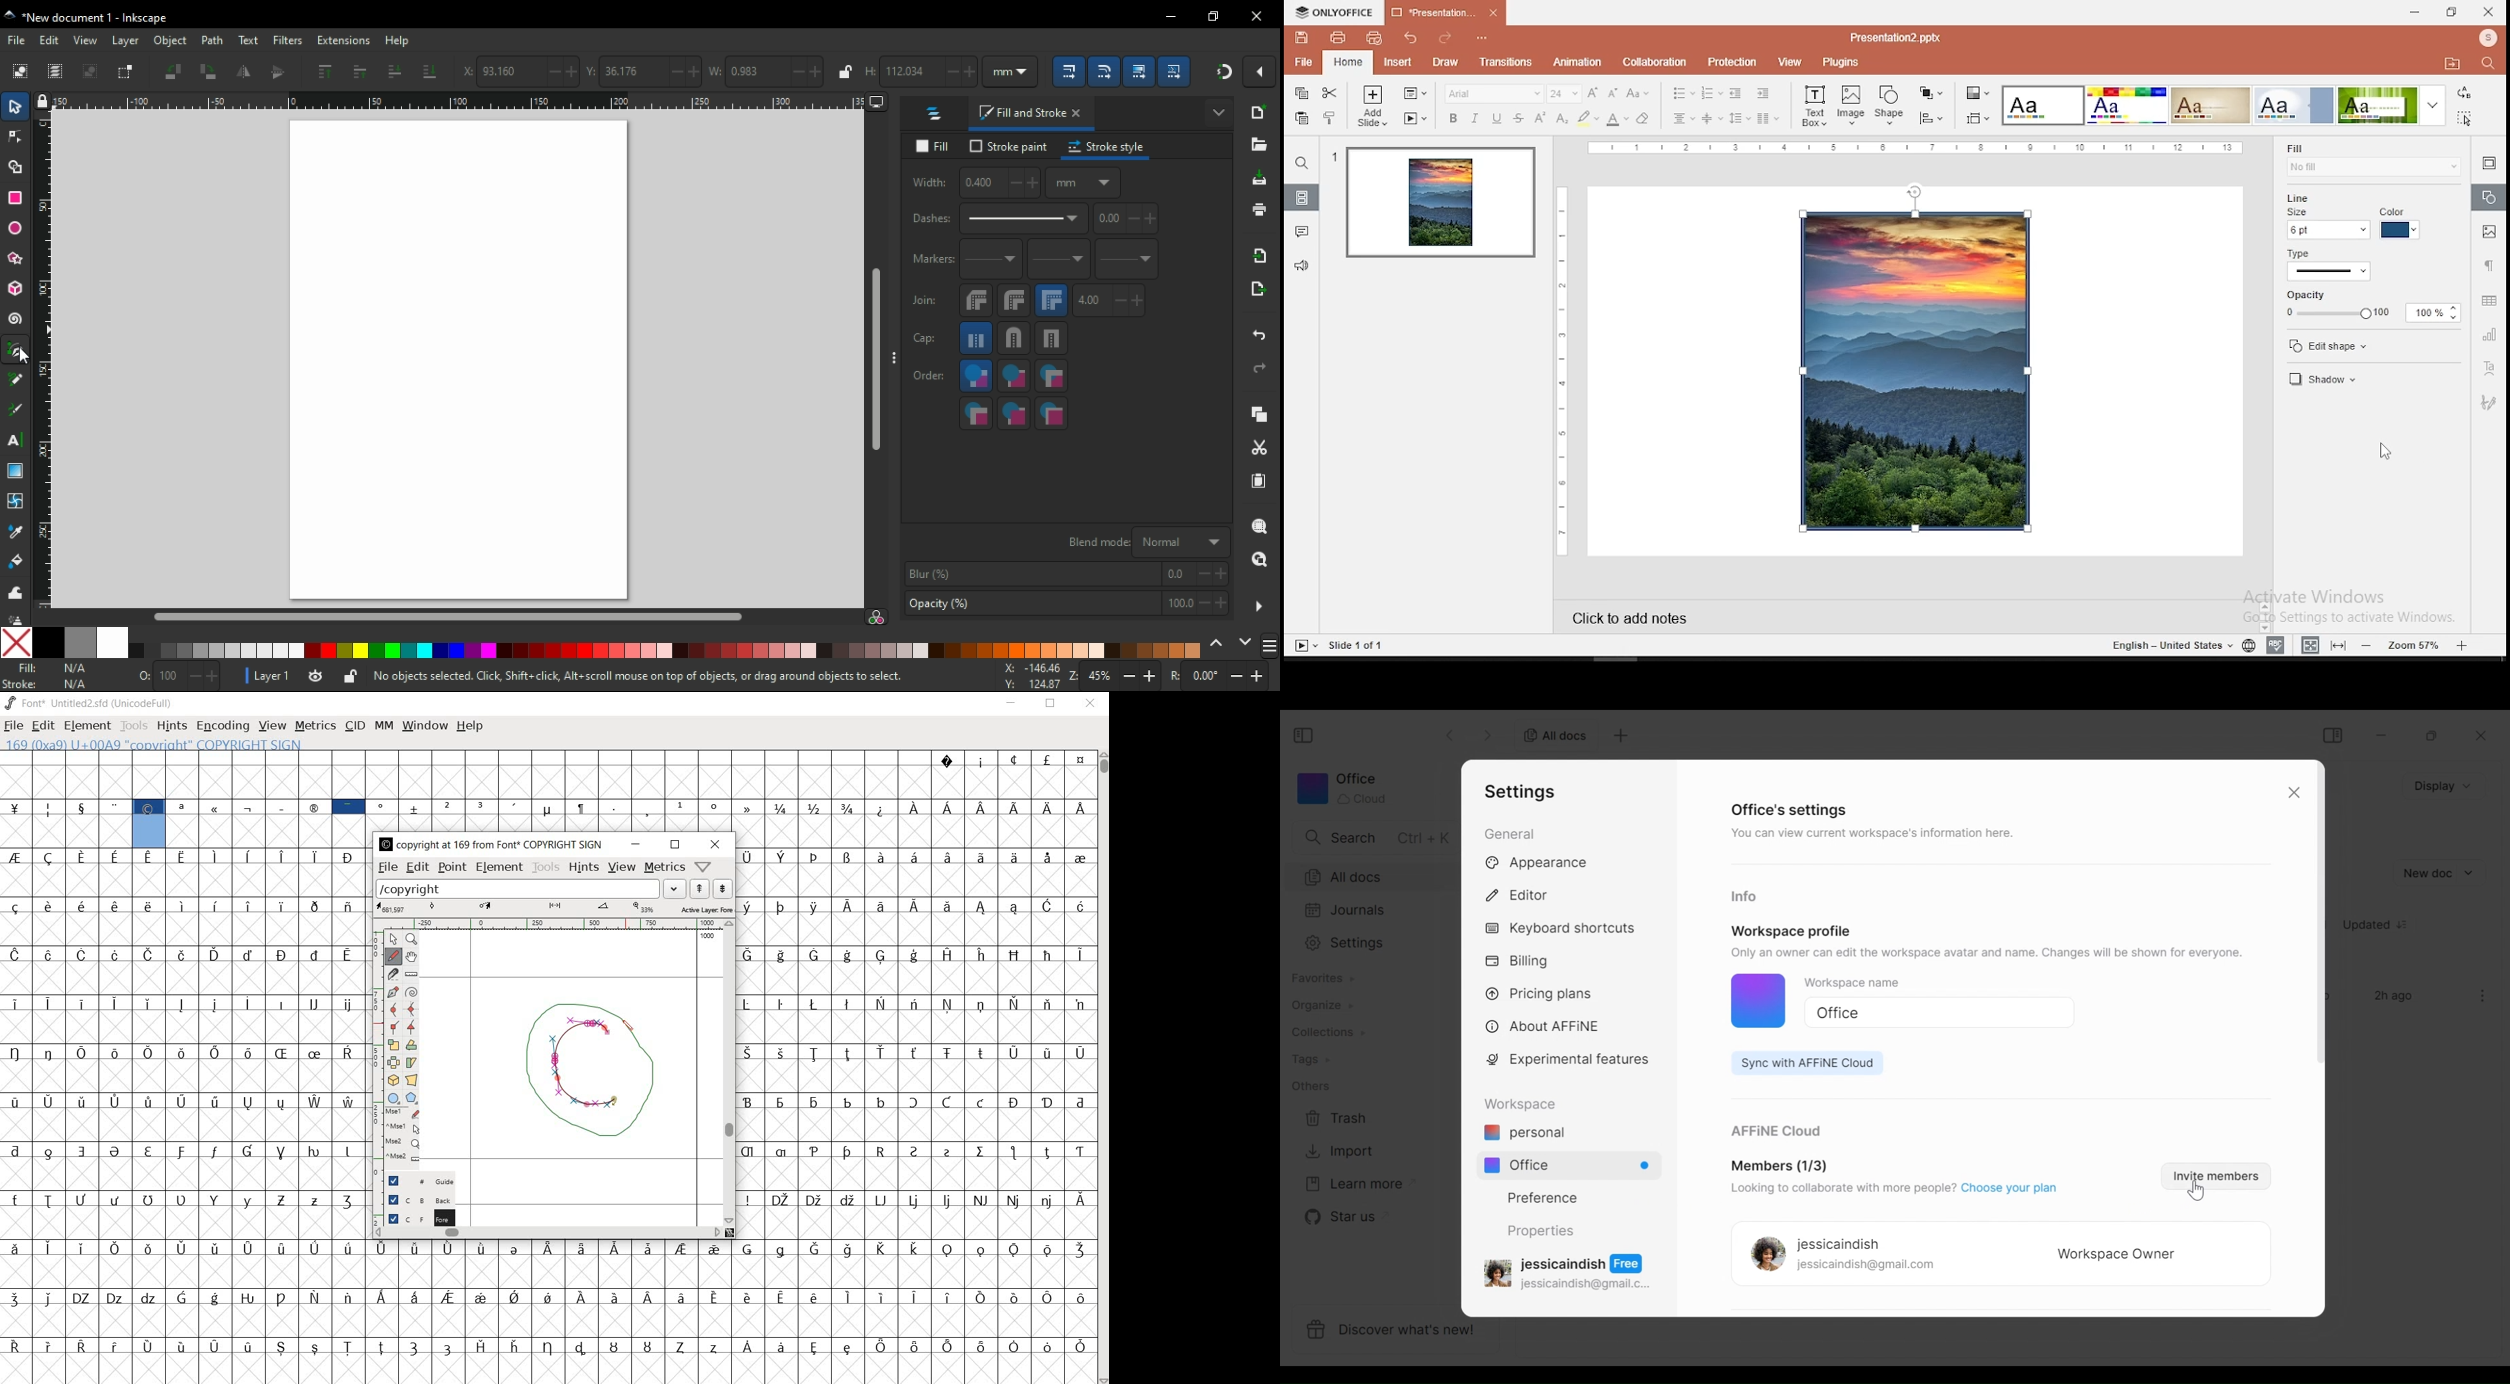 The image size is (2520, 1400). What do you see at coordinates (222, 726) in the screenshot?
I see `Encoding` at bounding box center [222, 726].